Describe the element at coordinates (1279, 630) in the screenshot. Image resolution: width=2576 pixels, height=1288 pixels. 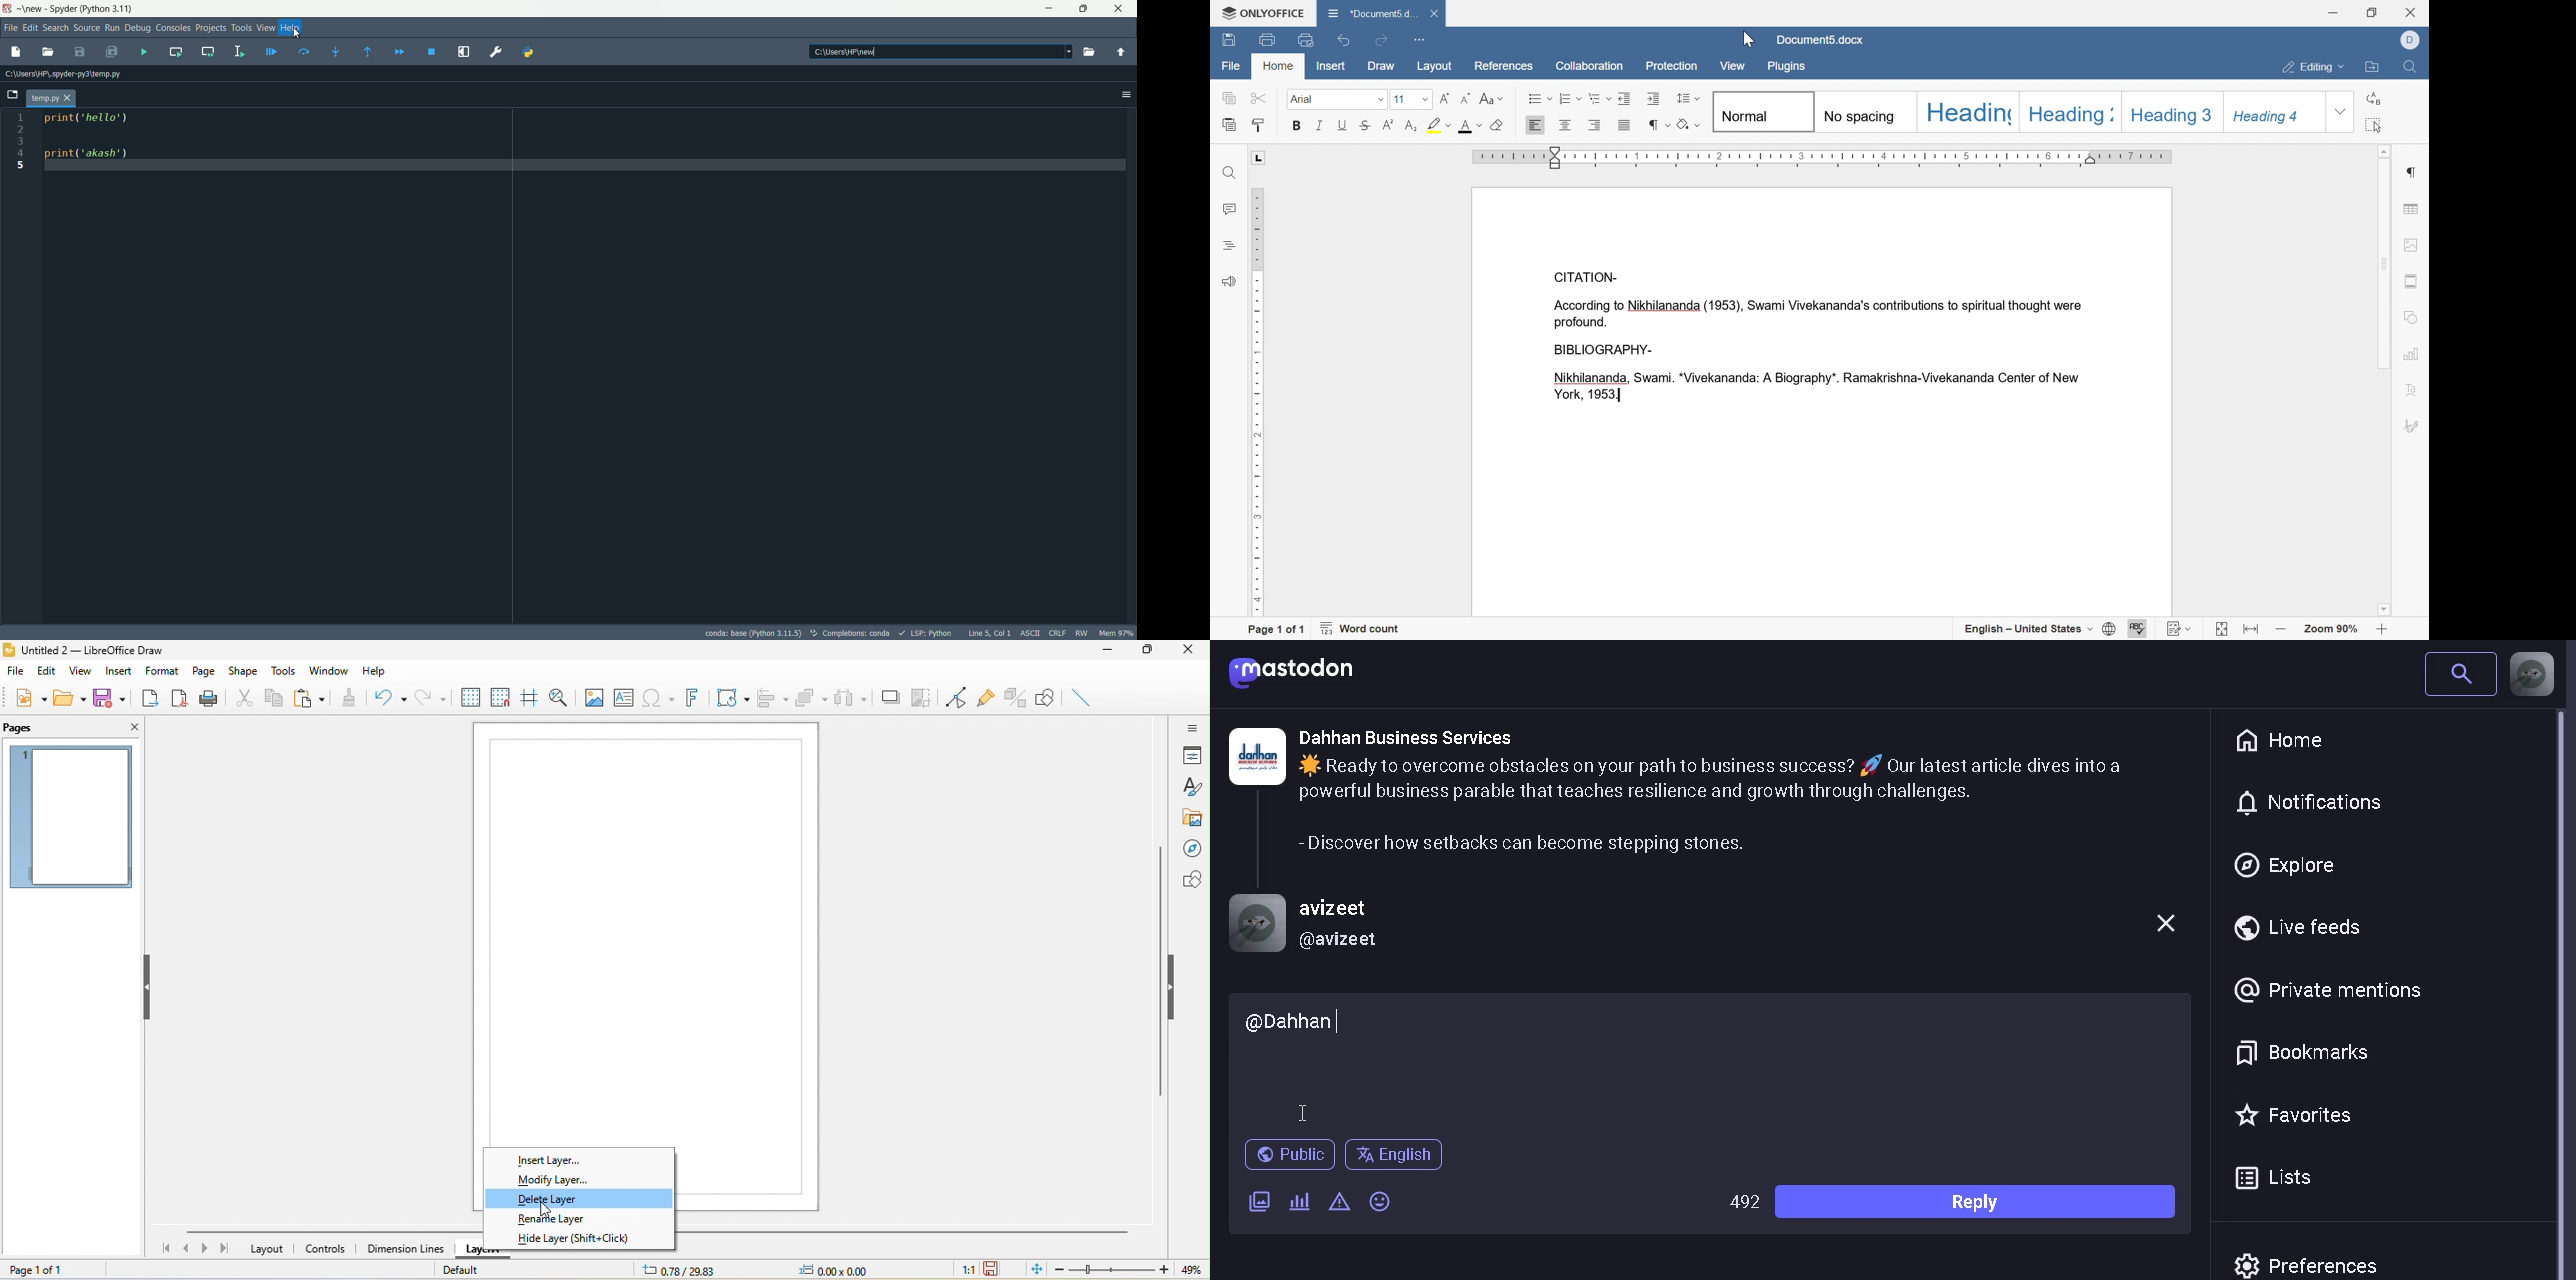
I see `page 1 of 1` at that location.